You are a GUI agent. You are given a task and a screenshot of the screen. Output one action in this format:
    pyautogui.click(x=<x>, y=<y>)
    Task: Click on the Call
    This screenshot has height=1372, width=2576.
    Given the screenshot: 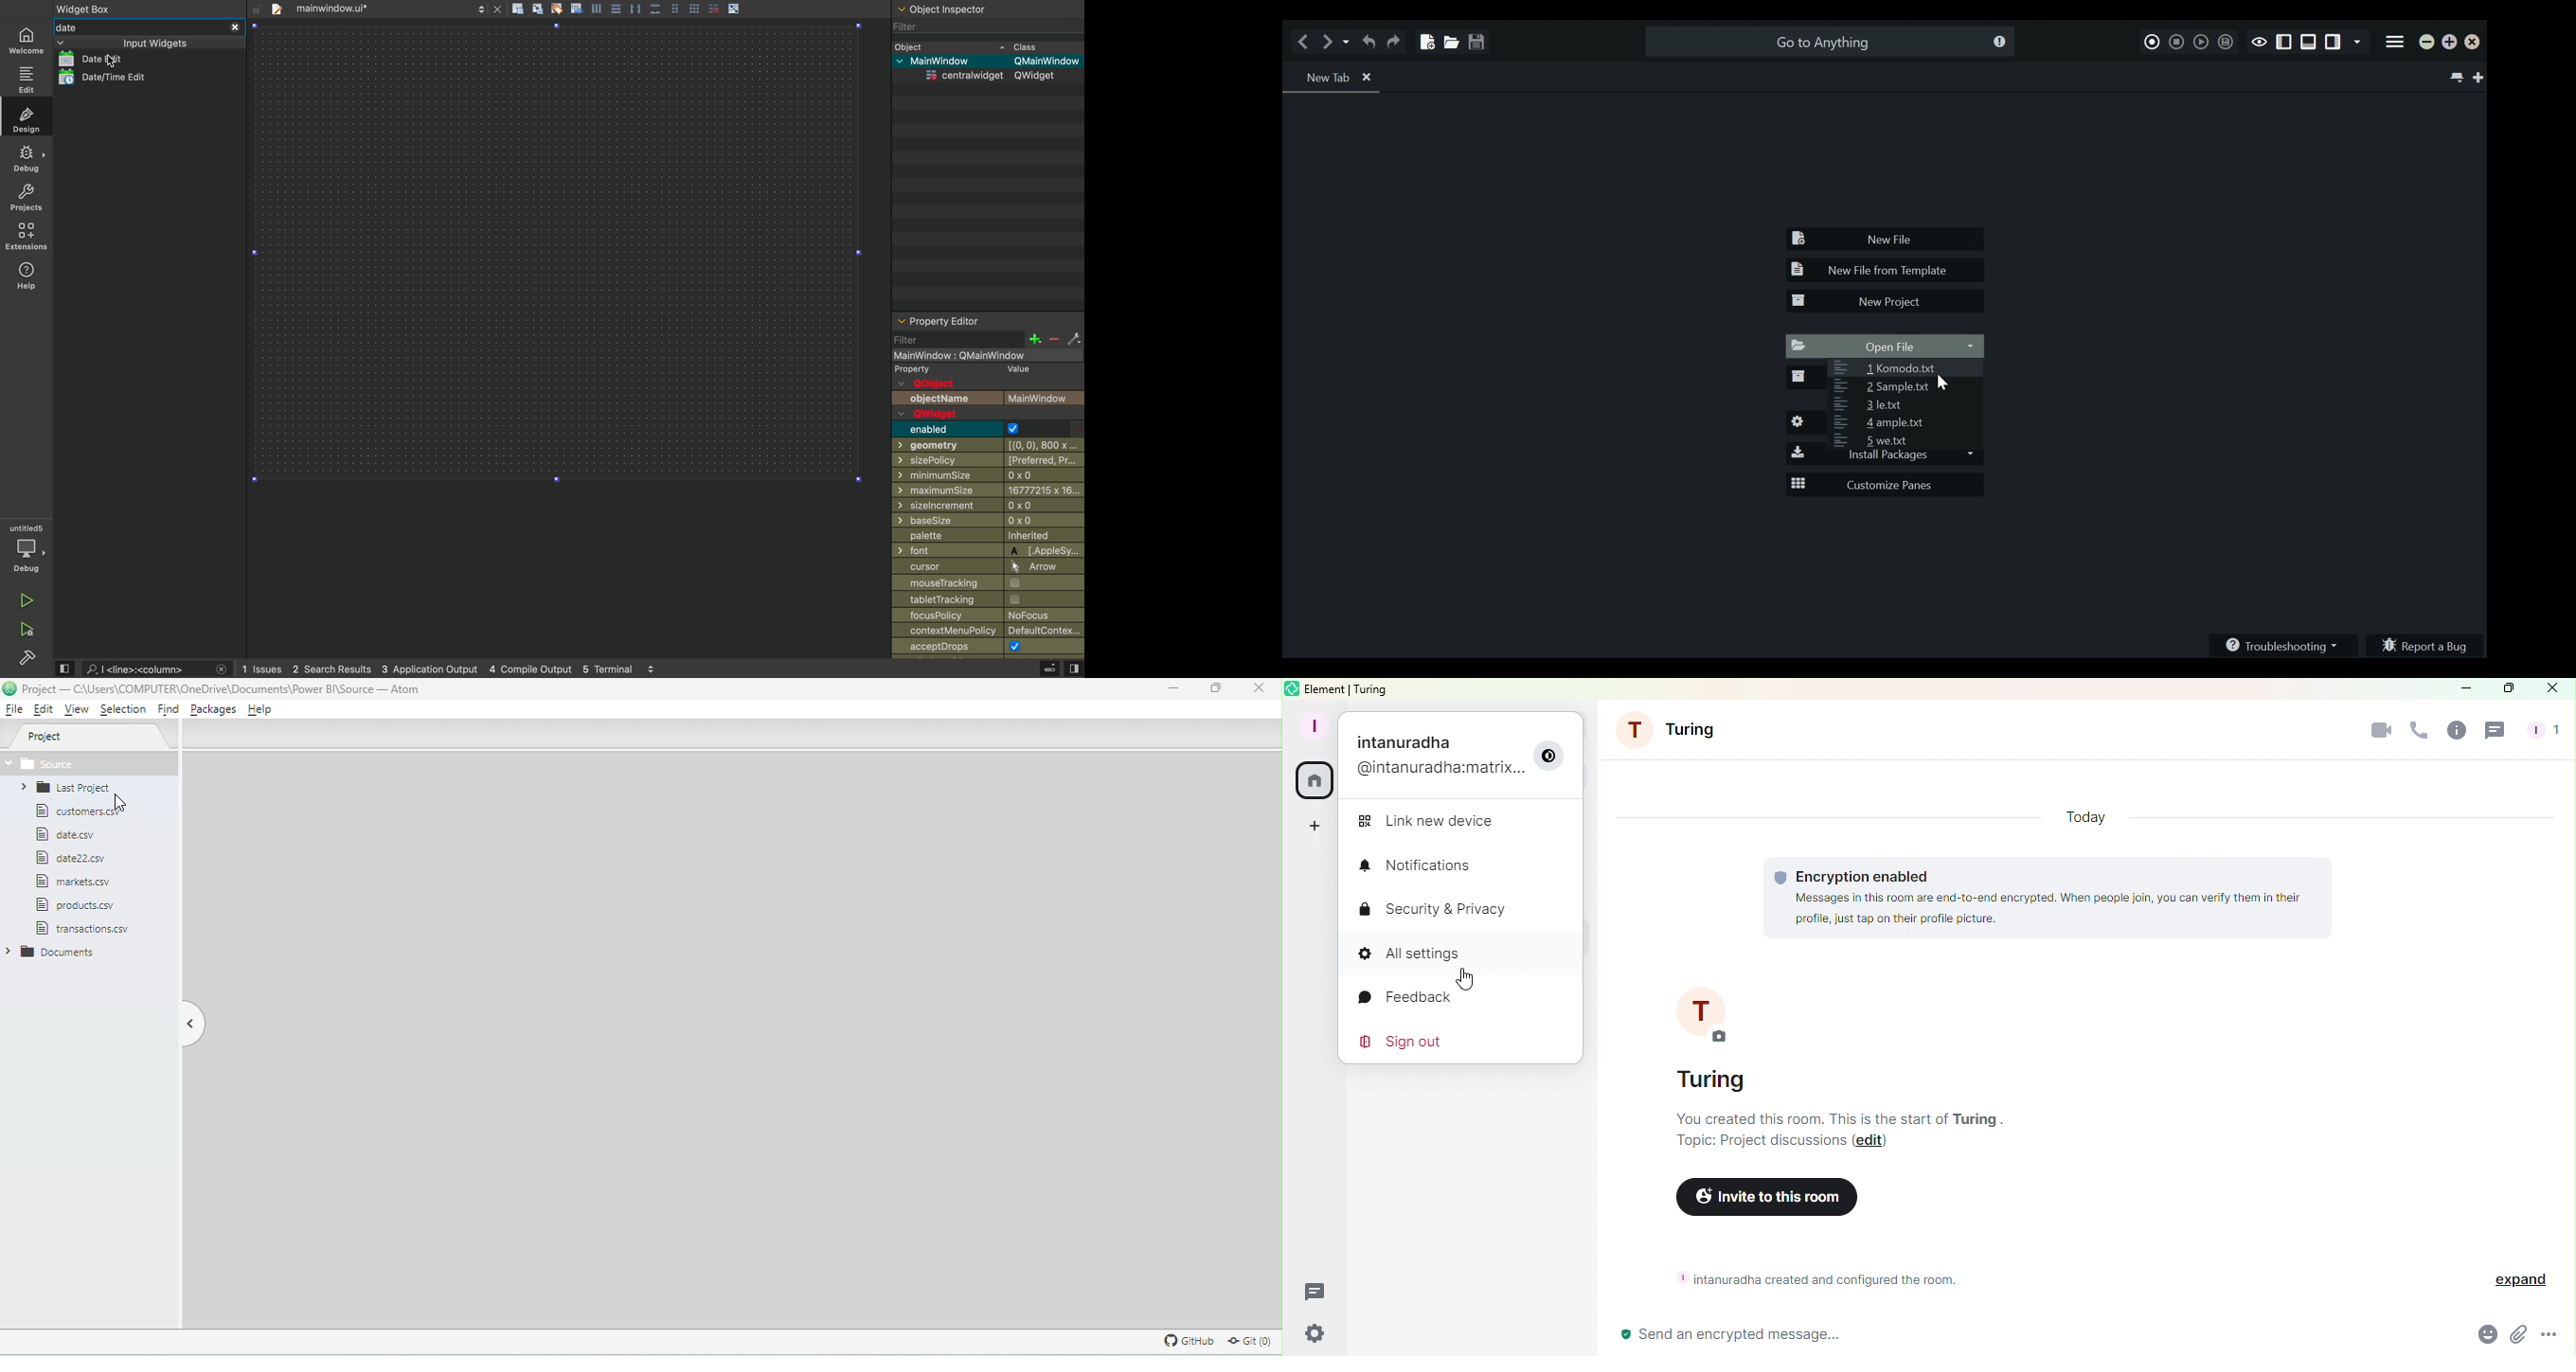 What is the action you would take?
    pyautogui.click(x=2415, y=734)
    